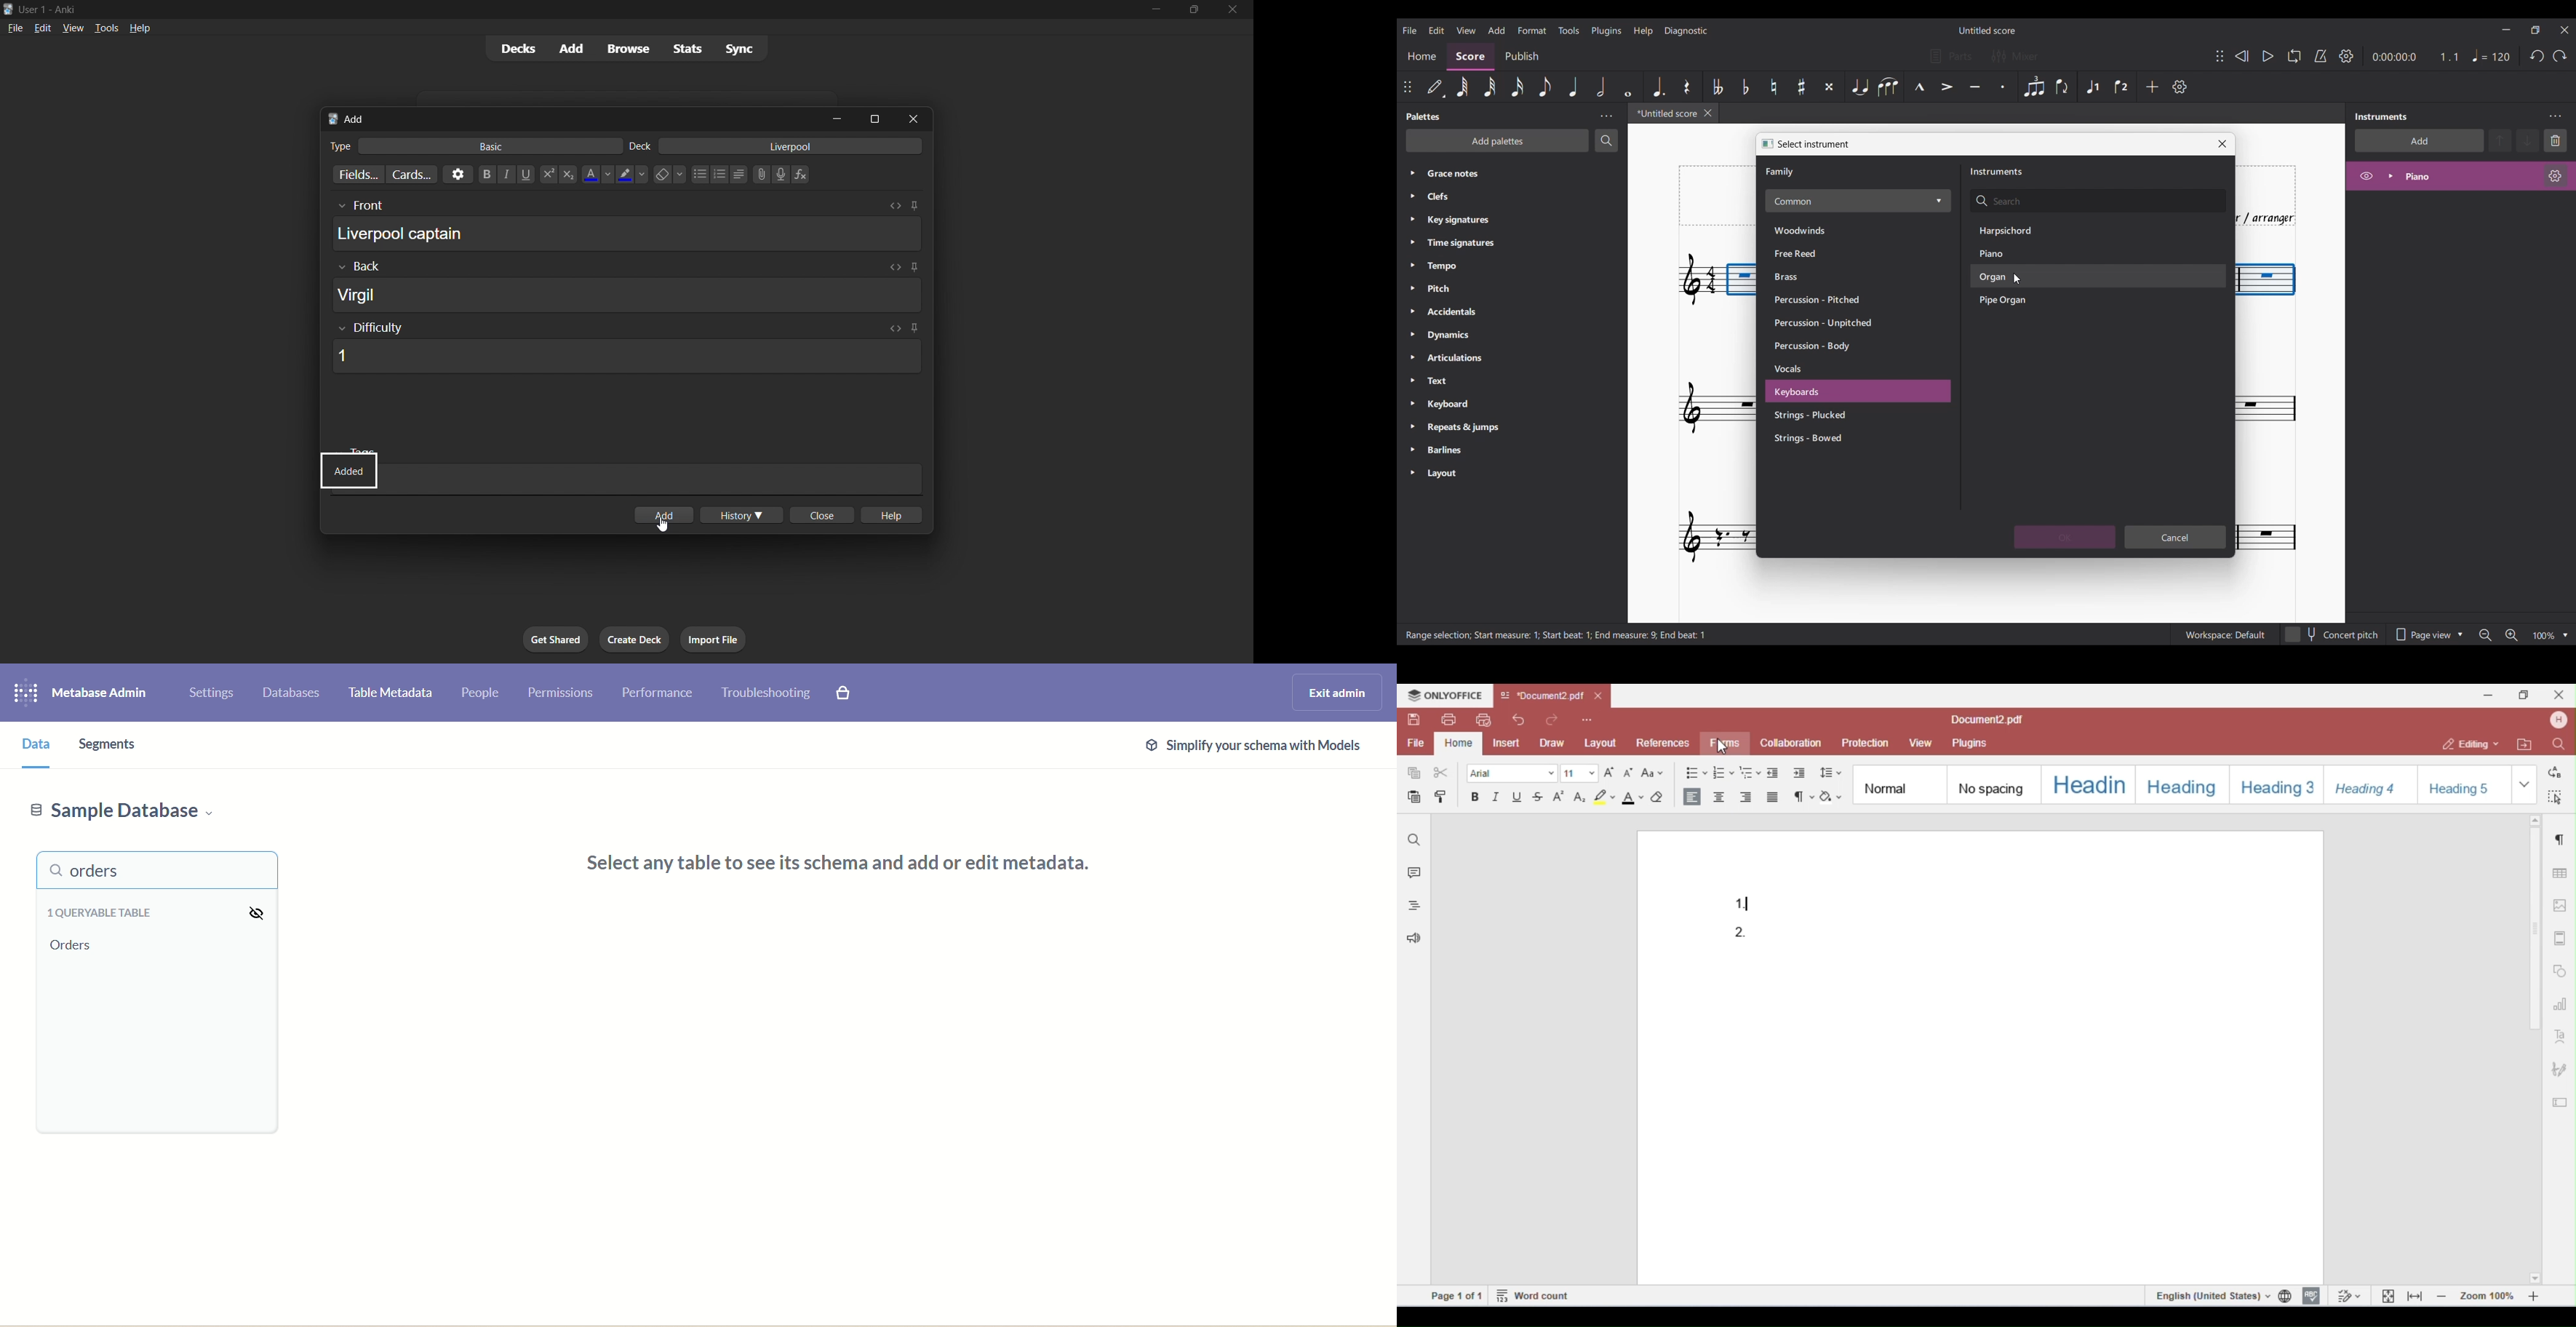  What do you see at coordinates (1951, 56) in the screenshot?
I see `Parts` at bounding box center [1951, 56].